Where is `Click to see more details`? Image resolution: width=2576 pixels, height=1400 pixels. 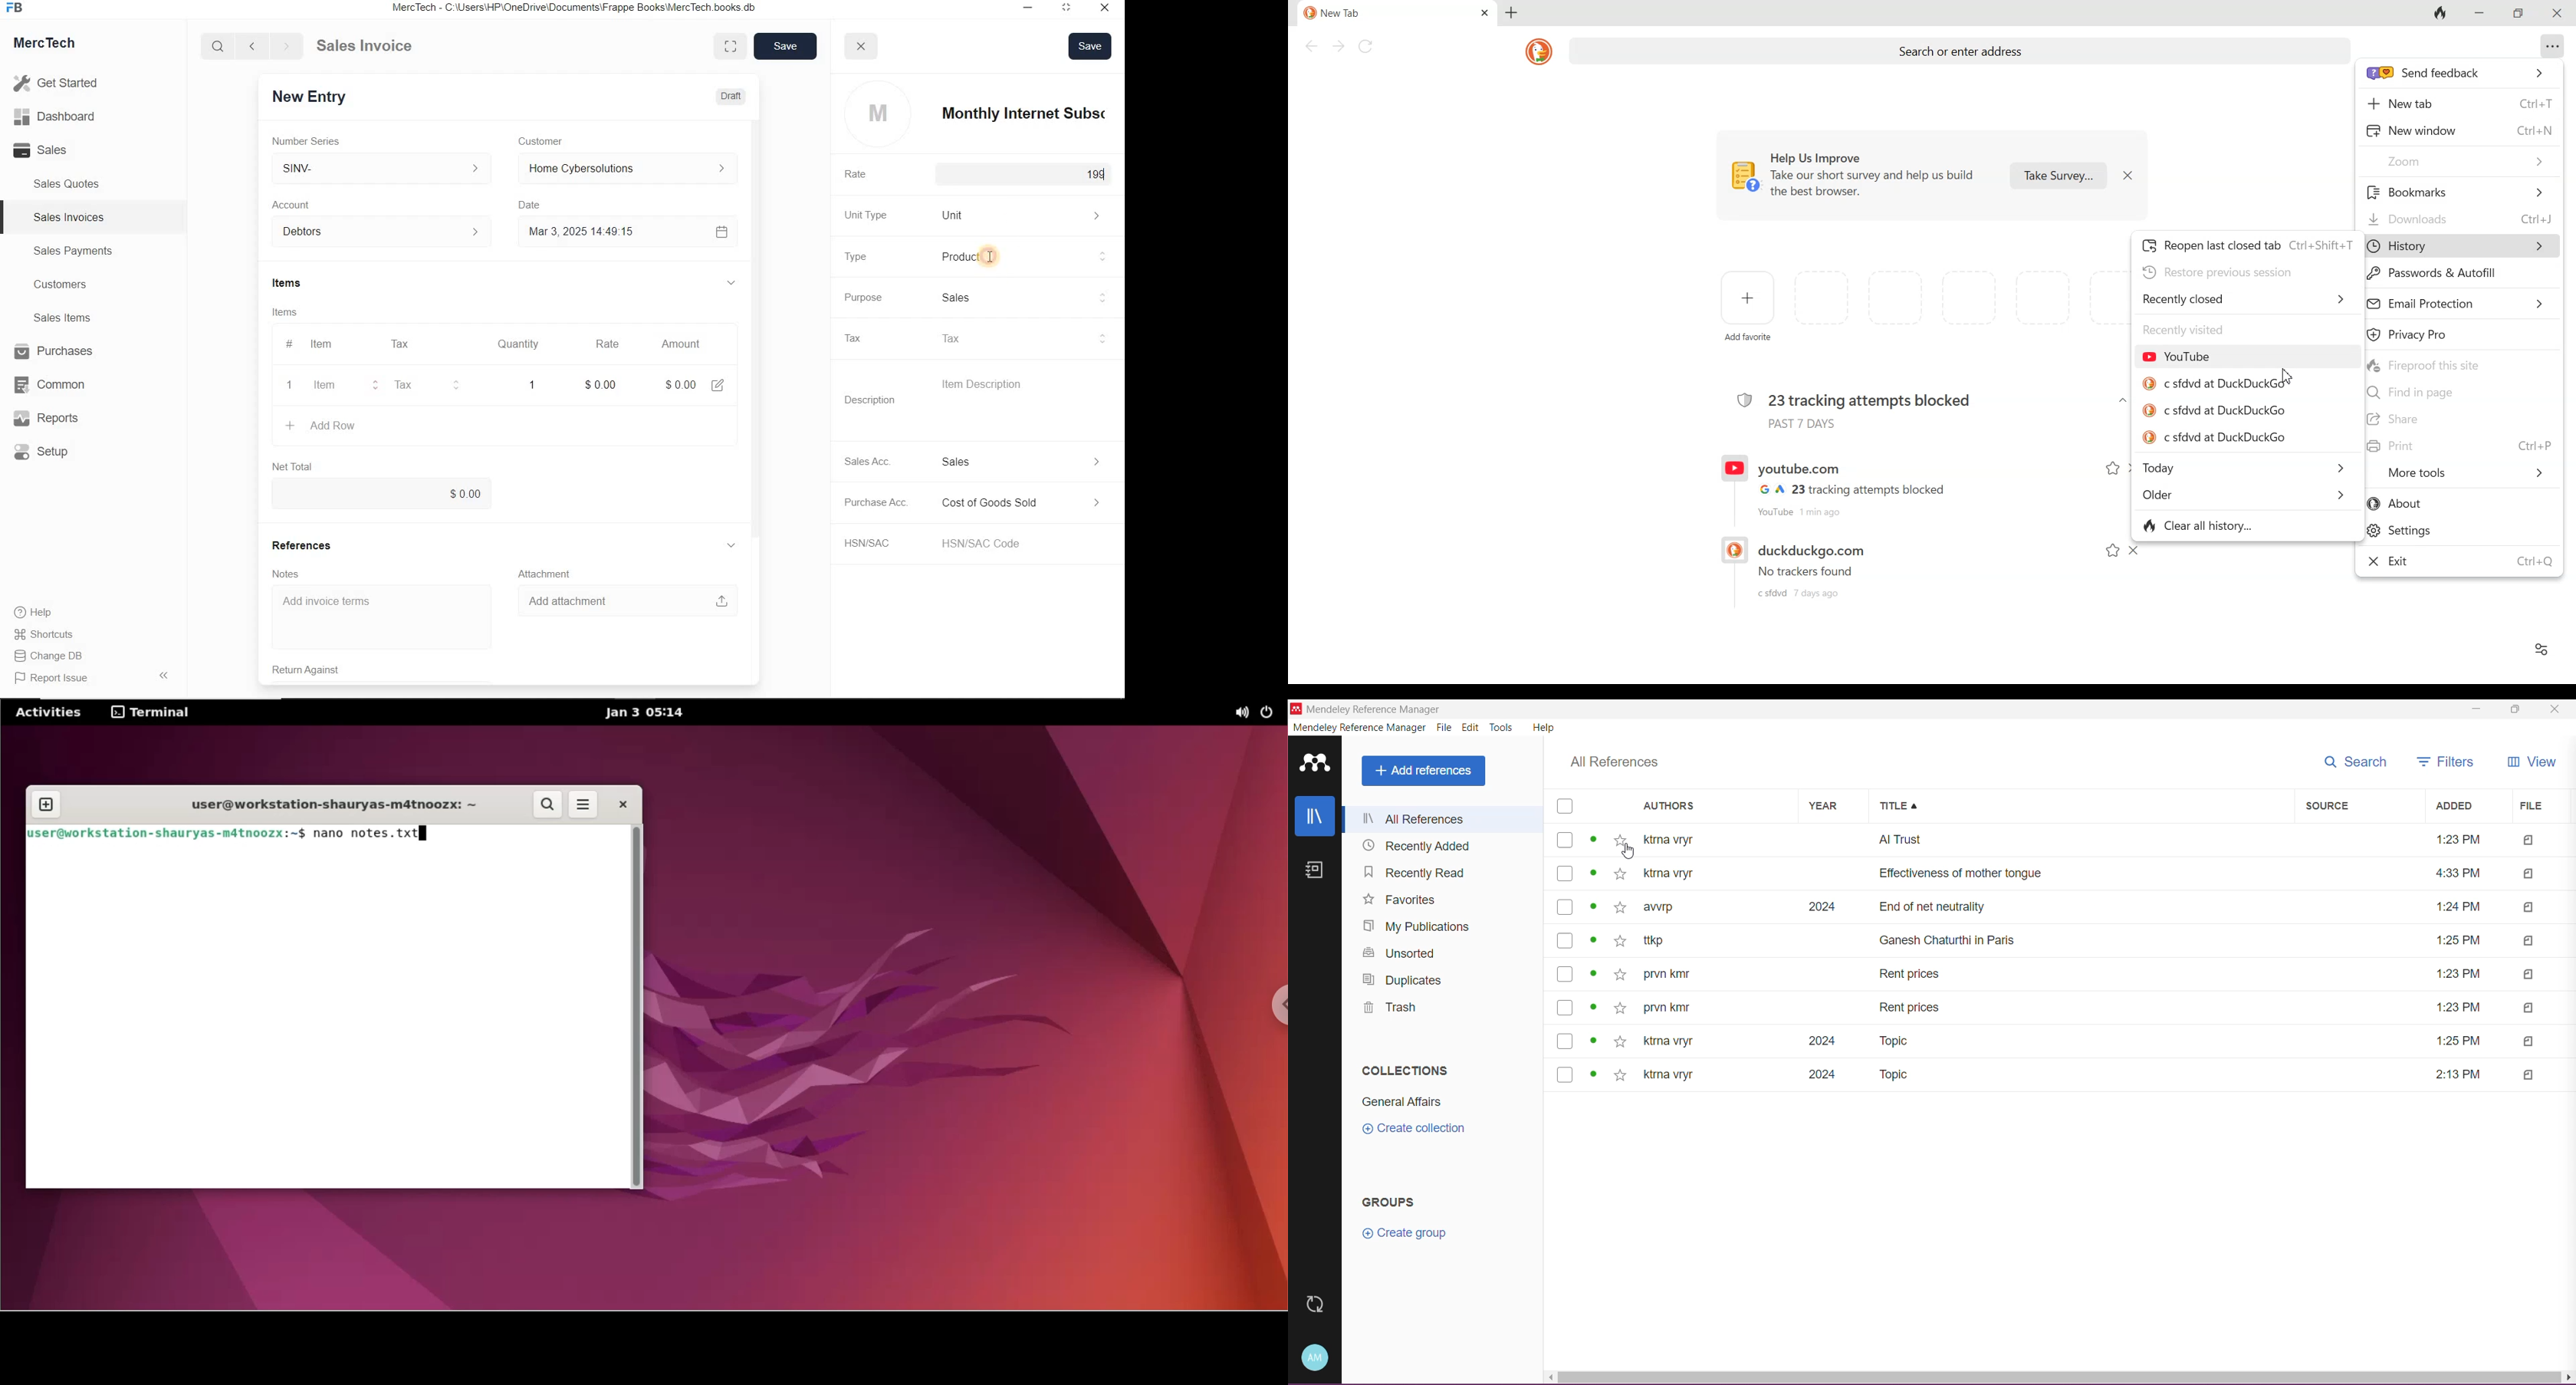
Click to see more details is located at coordinates (1594, 973).